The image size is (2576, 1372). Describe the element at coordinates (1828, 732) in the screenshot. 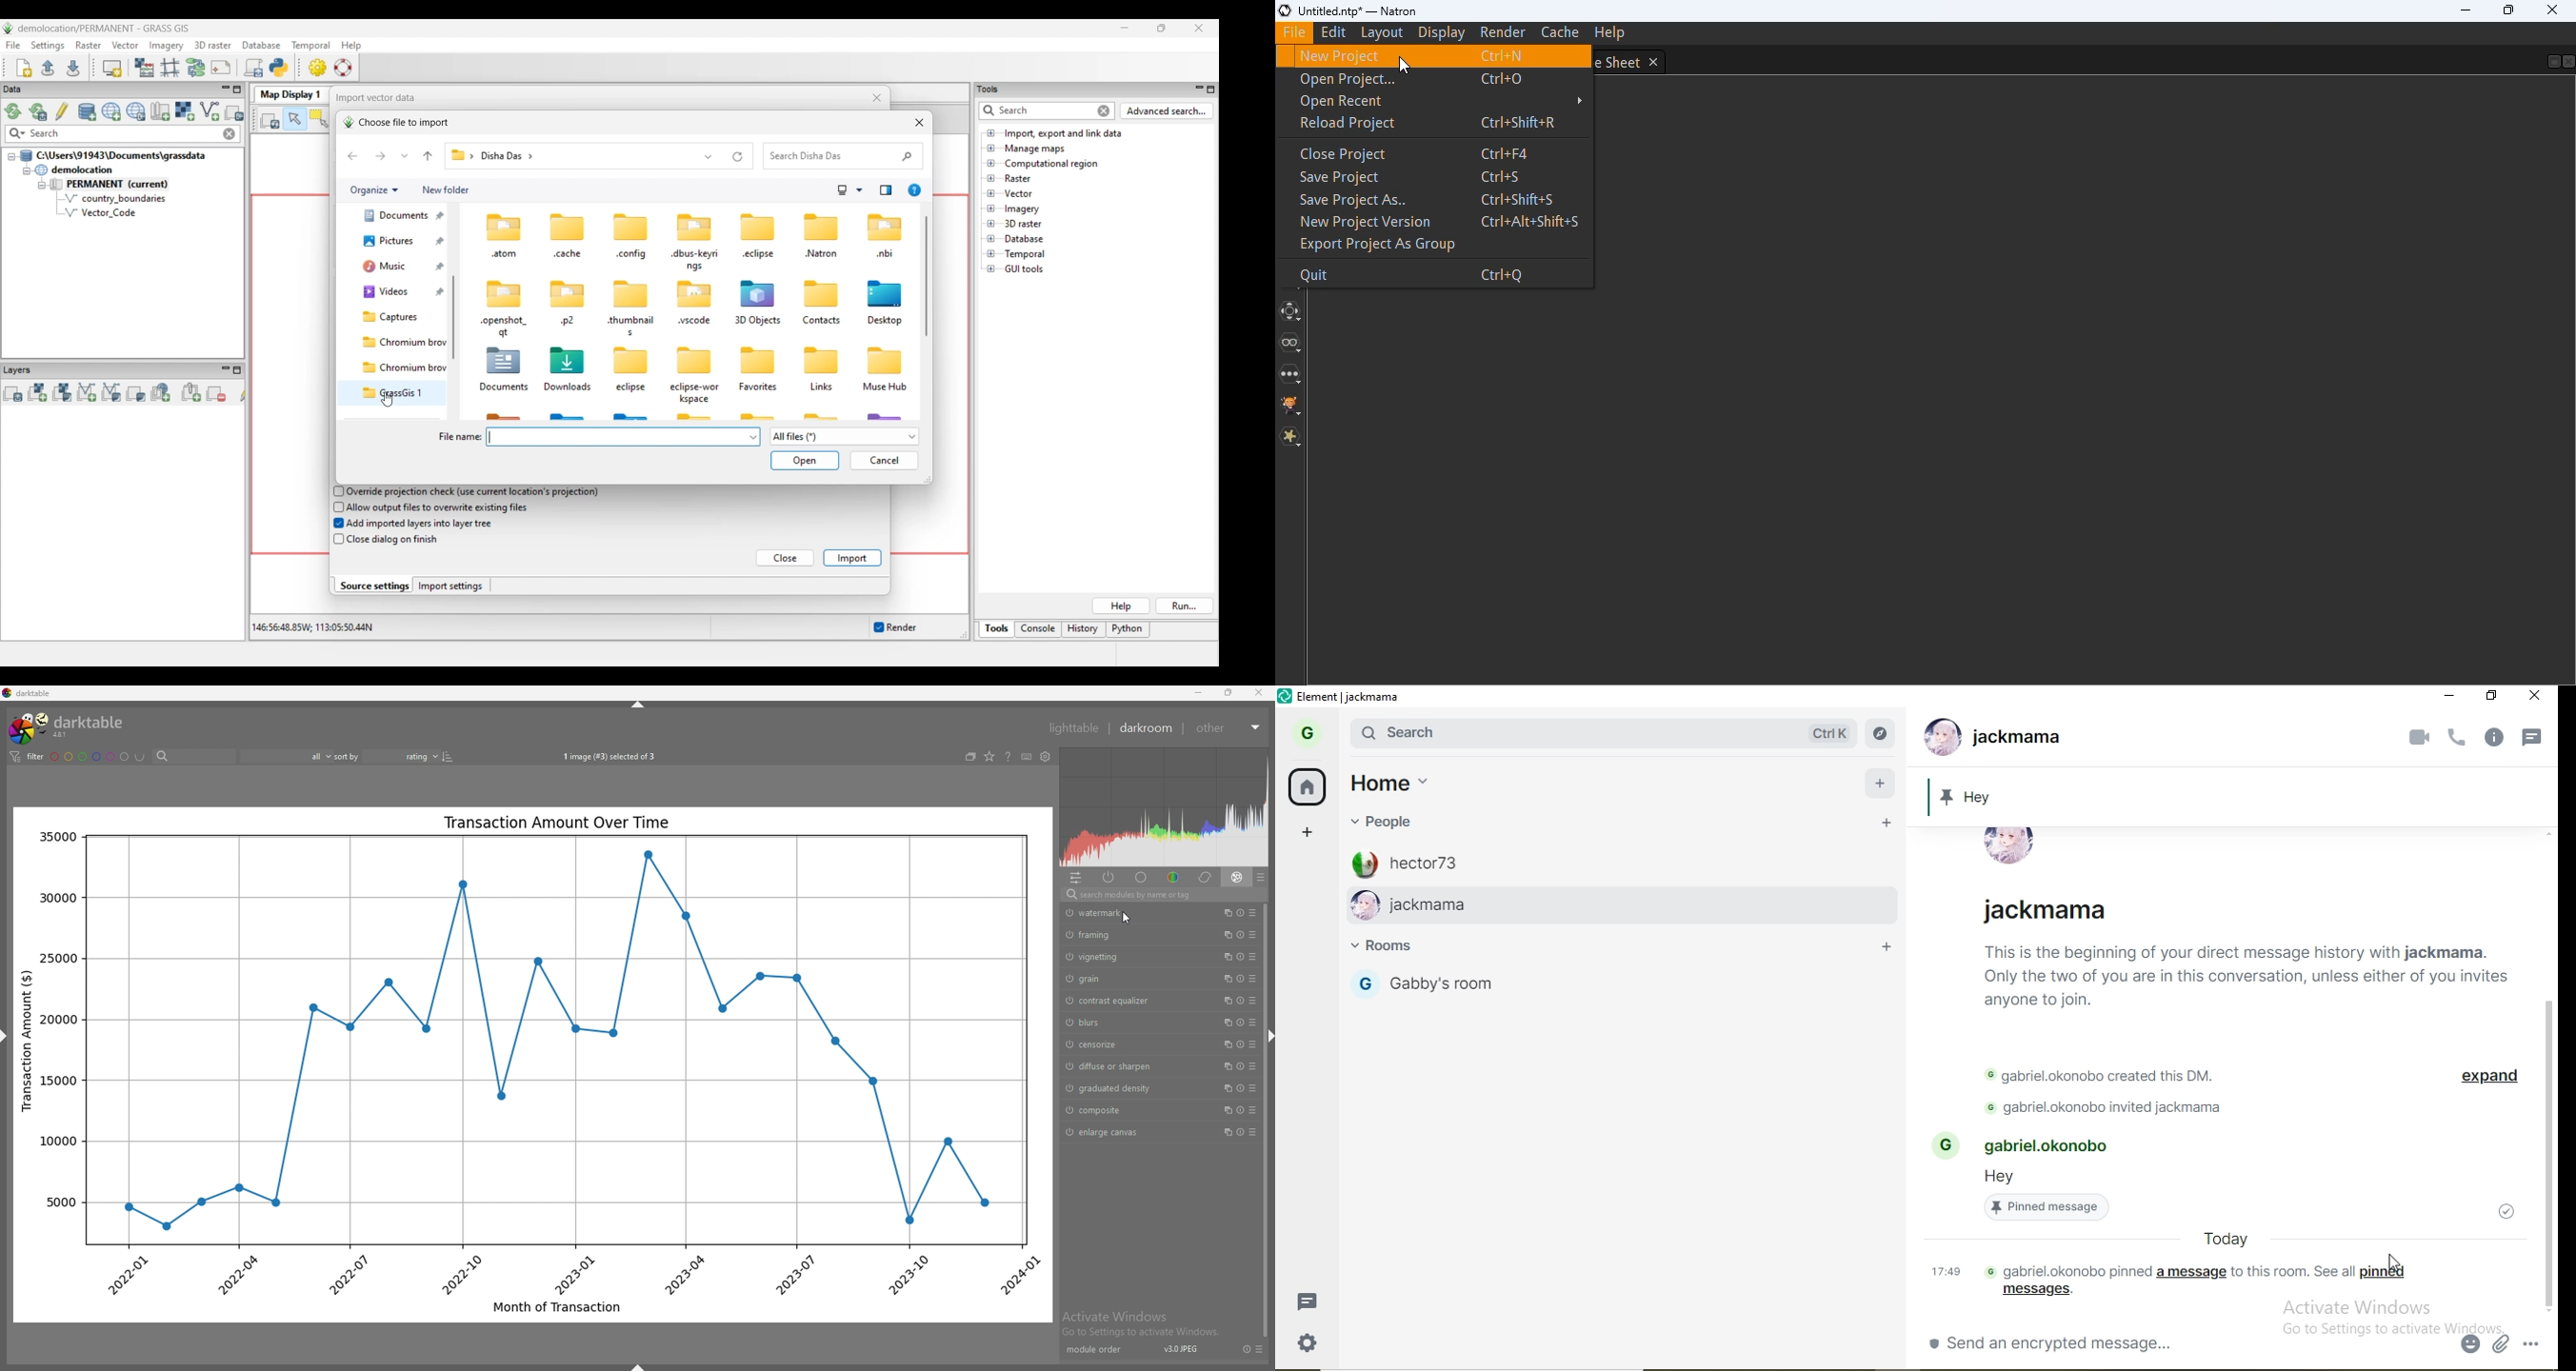

I see `ctrl k` at that location.